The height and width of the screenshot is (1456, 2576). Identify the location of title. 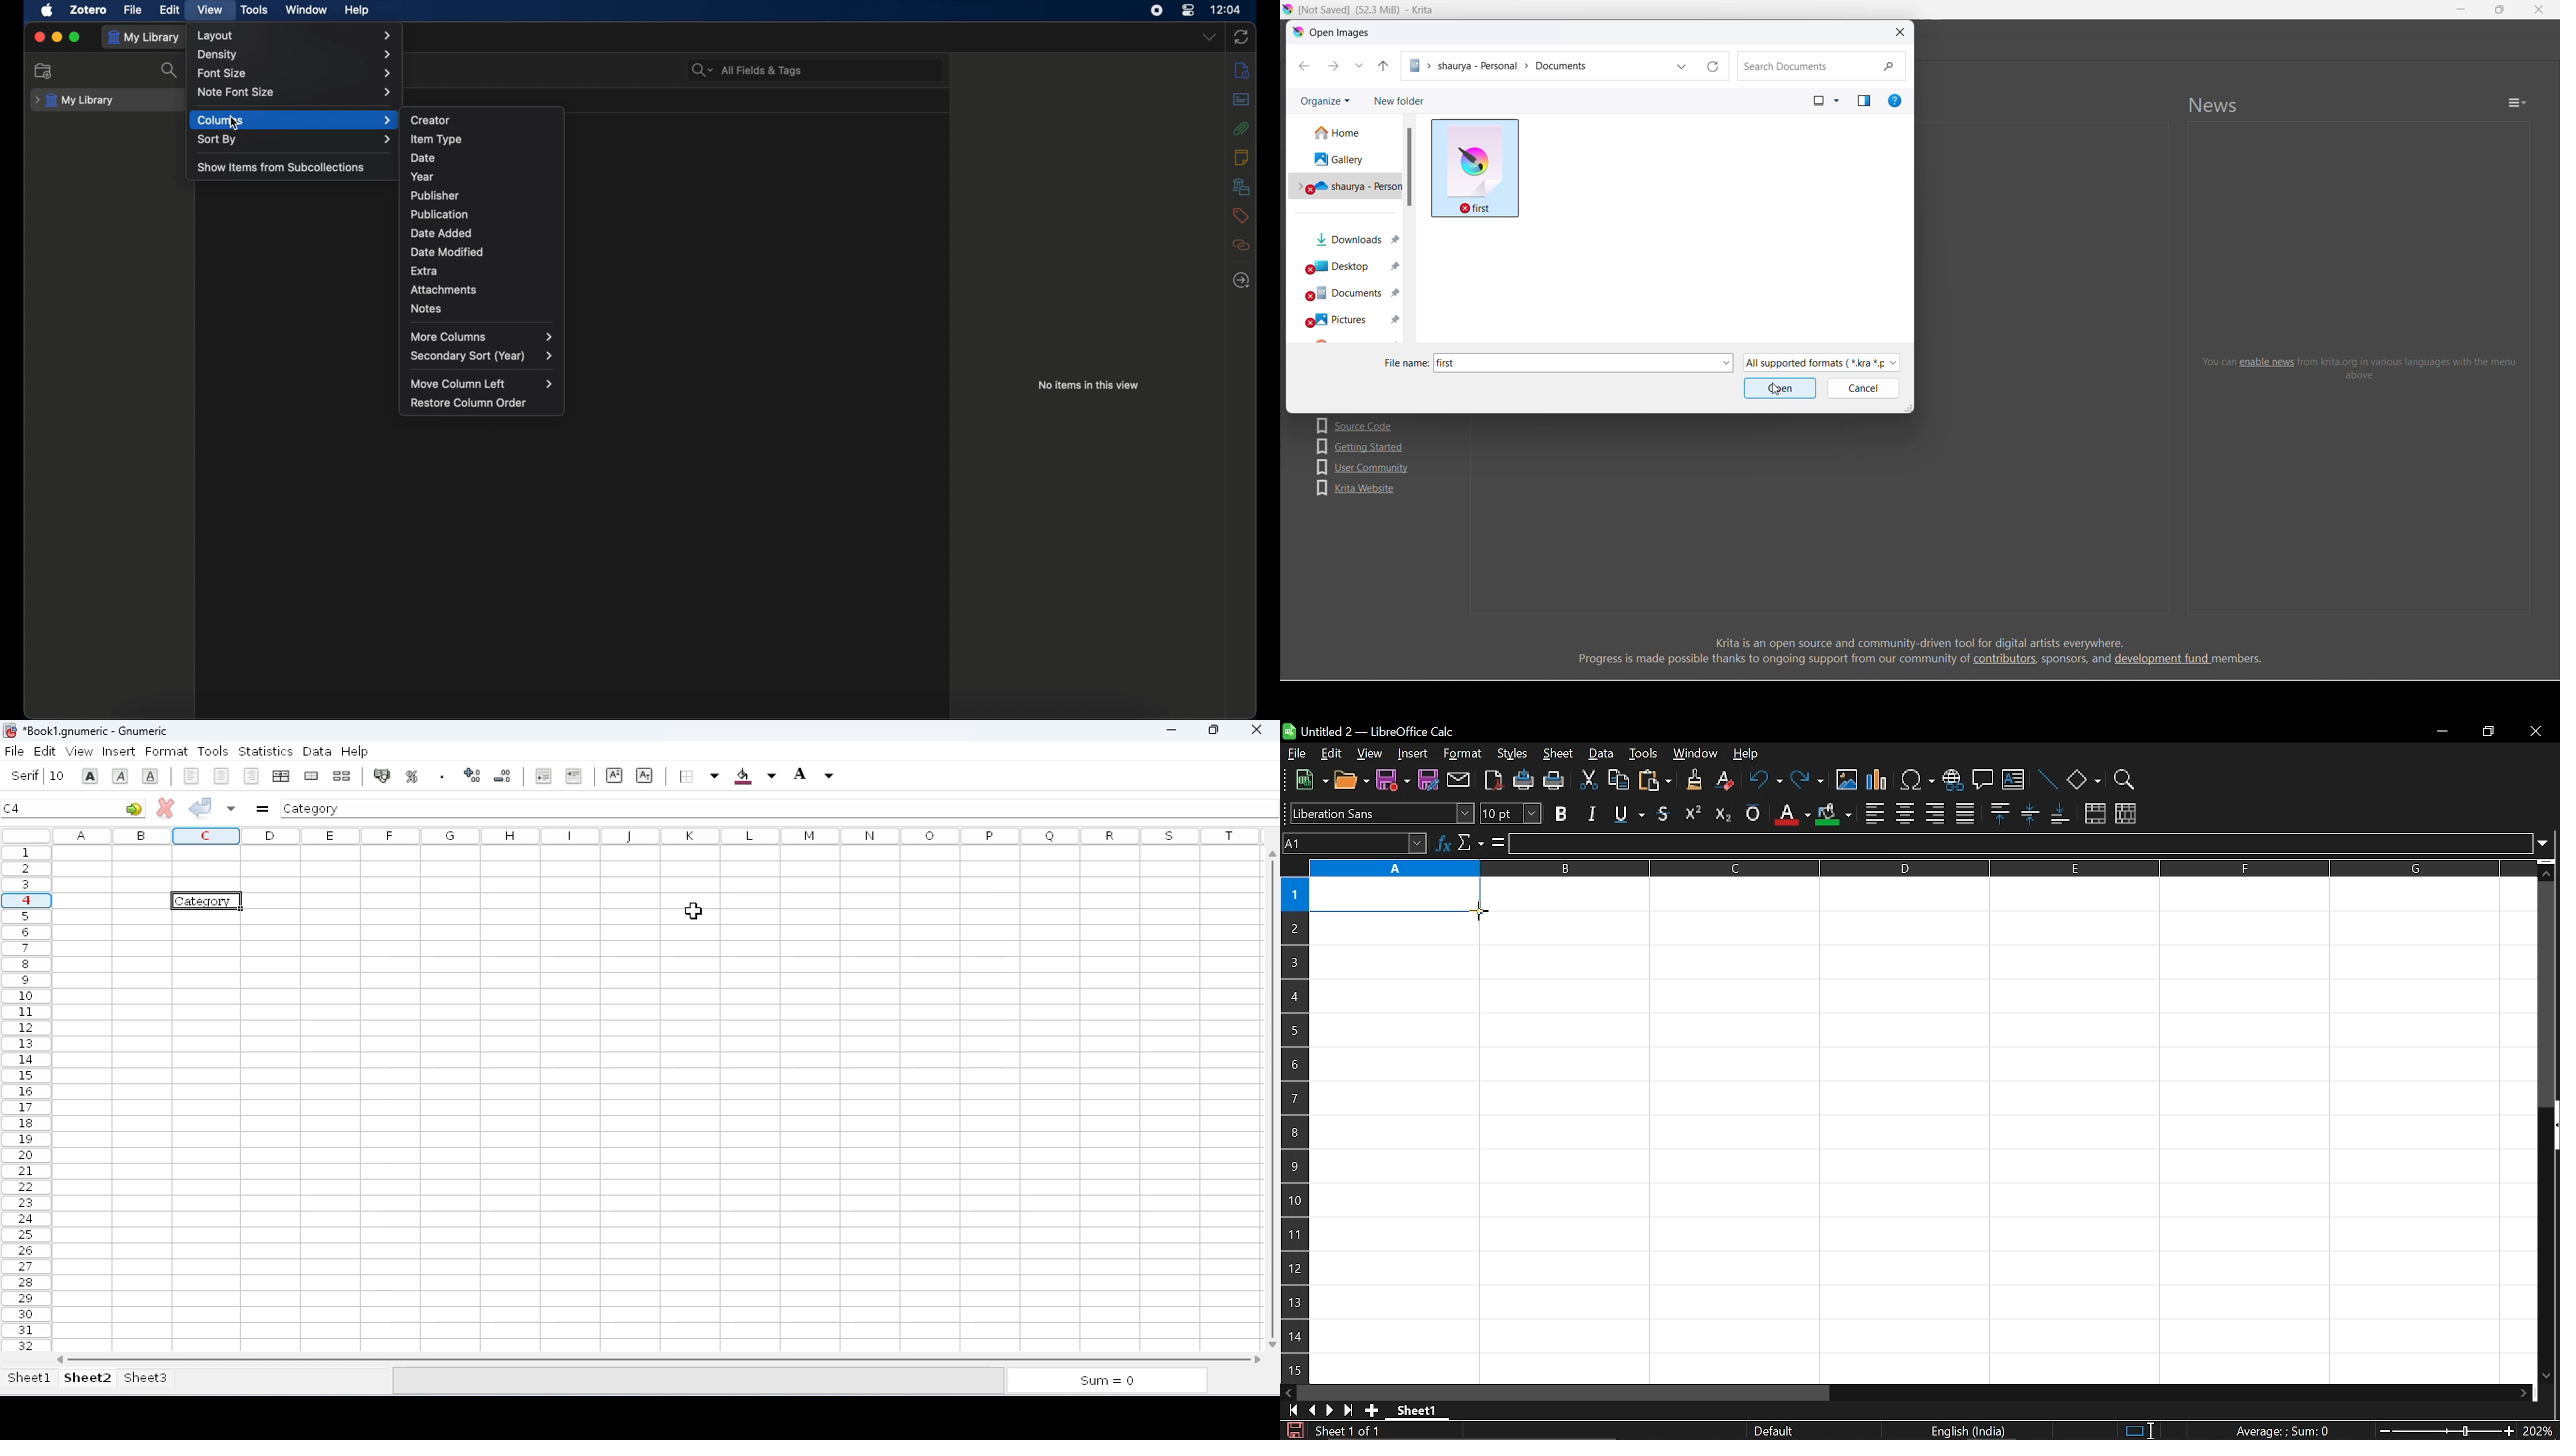
(96, 730).